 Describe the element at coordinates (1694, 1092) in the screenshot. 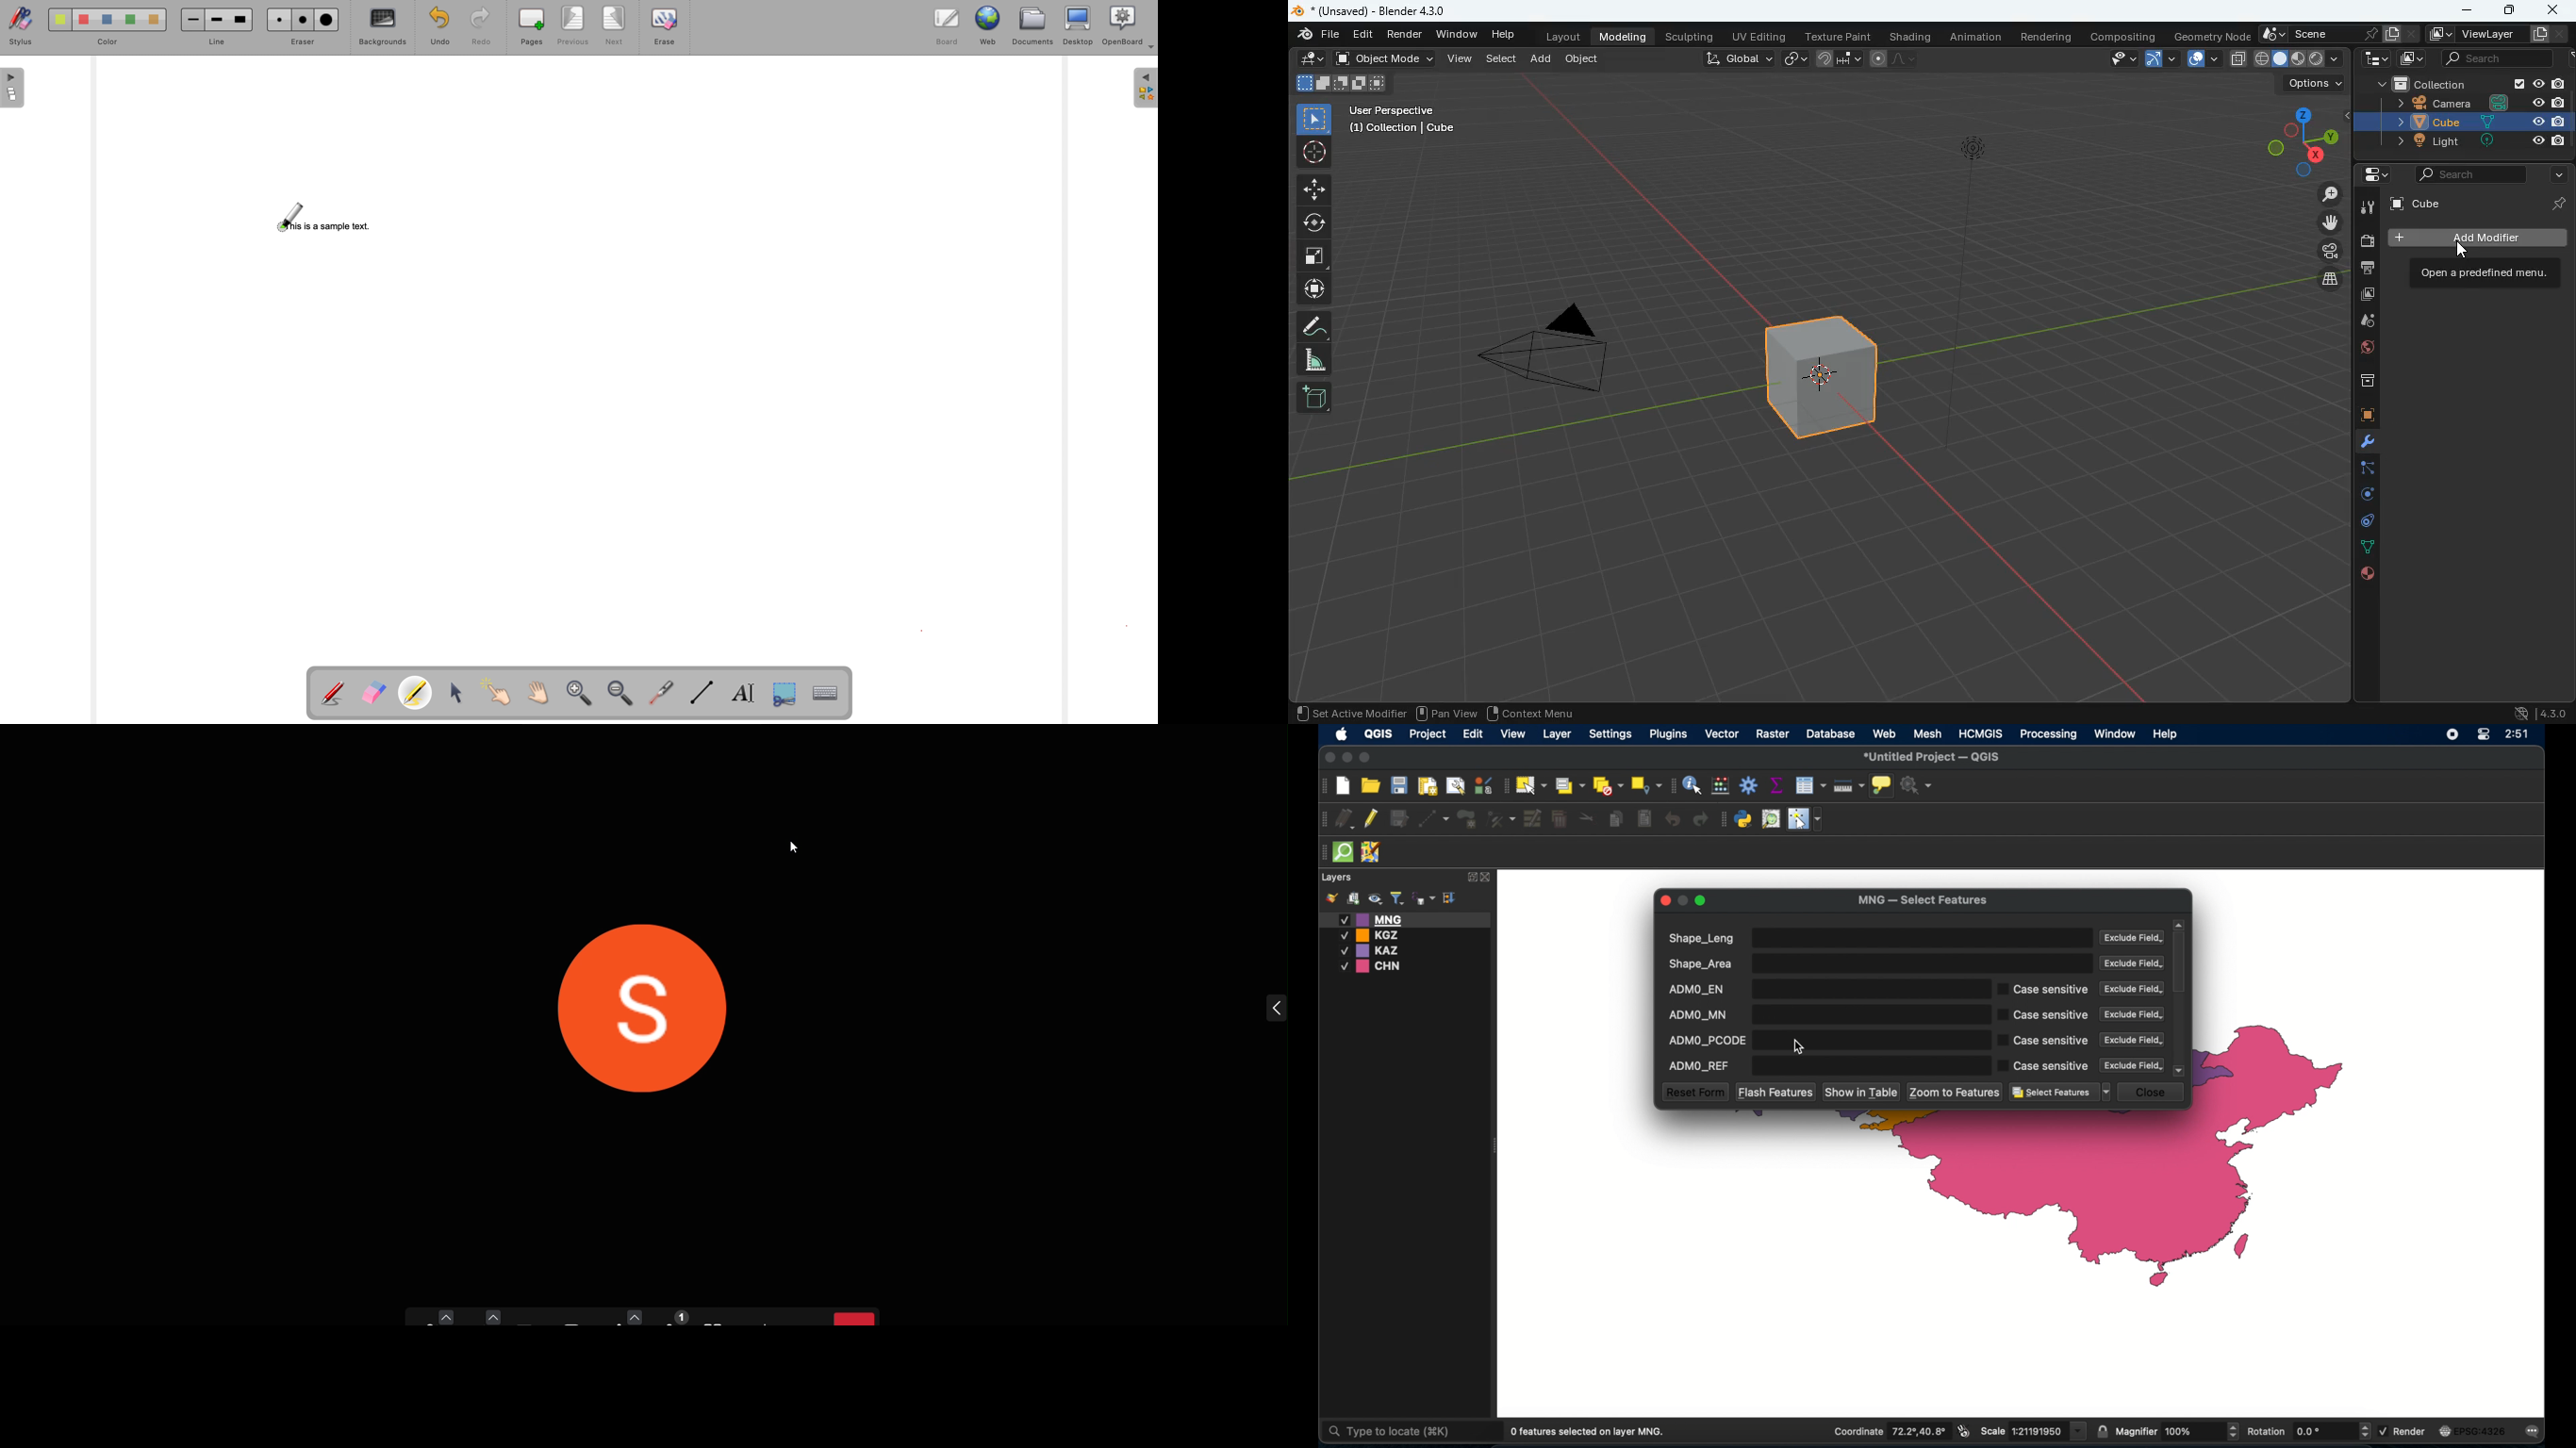

I see `reset form` at that location.